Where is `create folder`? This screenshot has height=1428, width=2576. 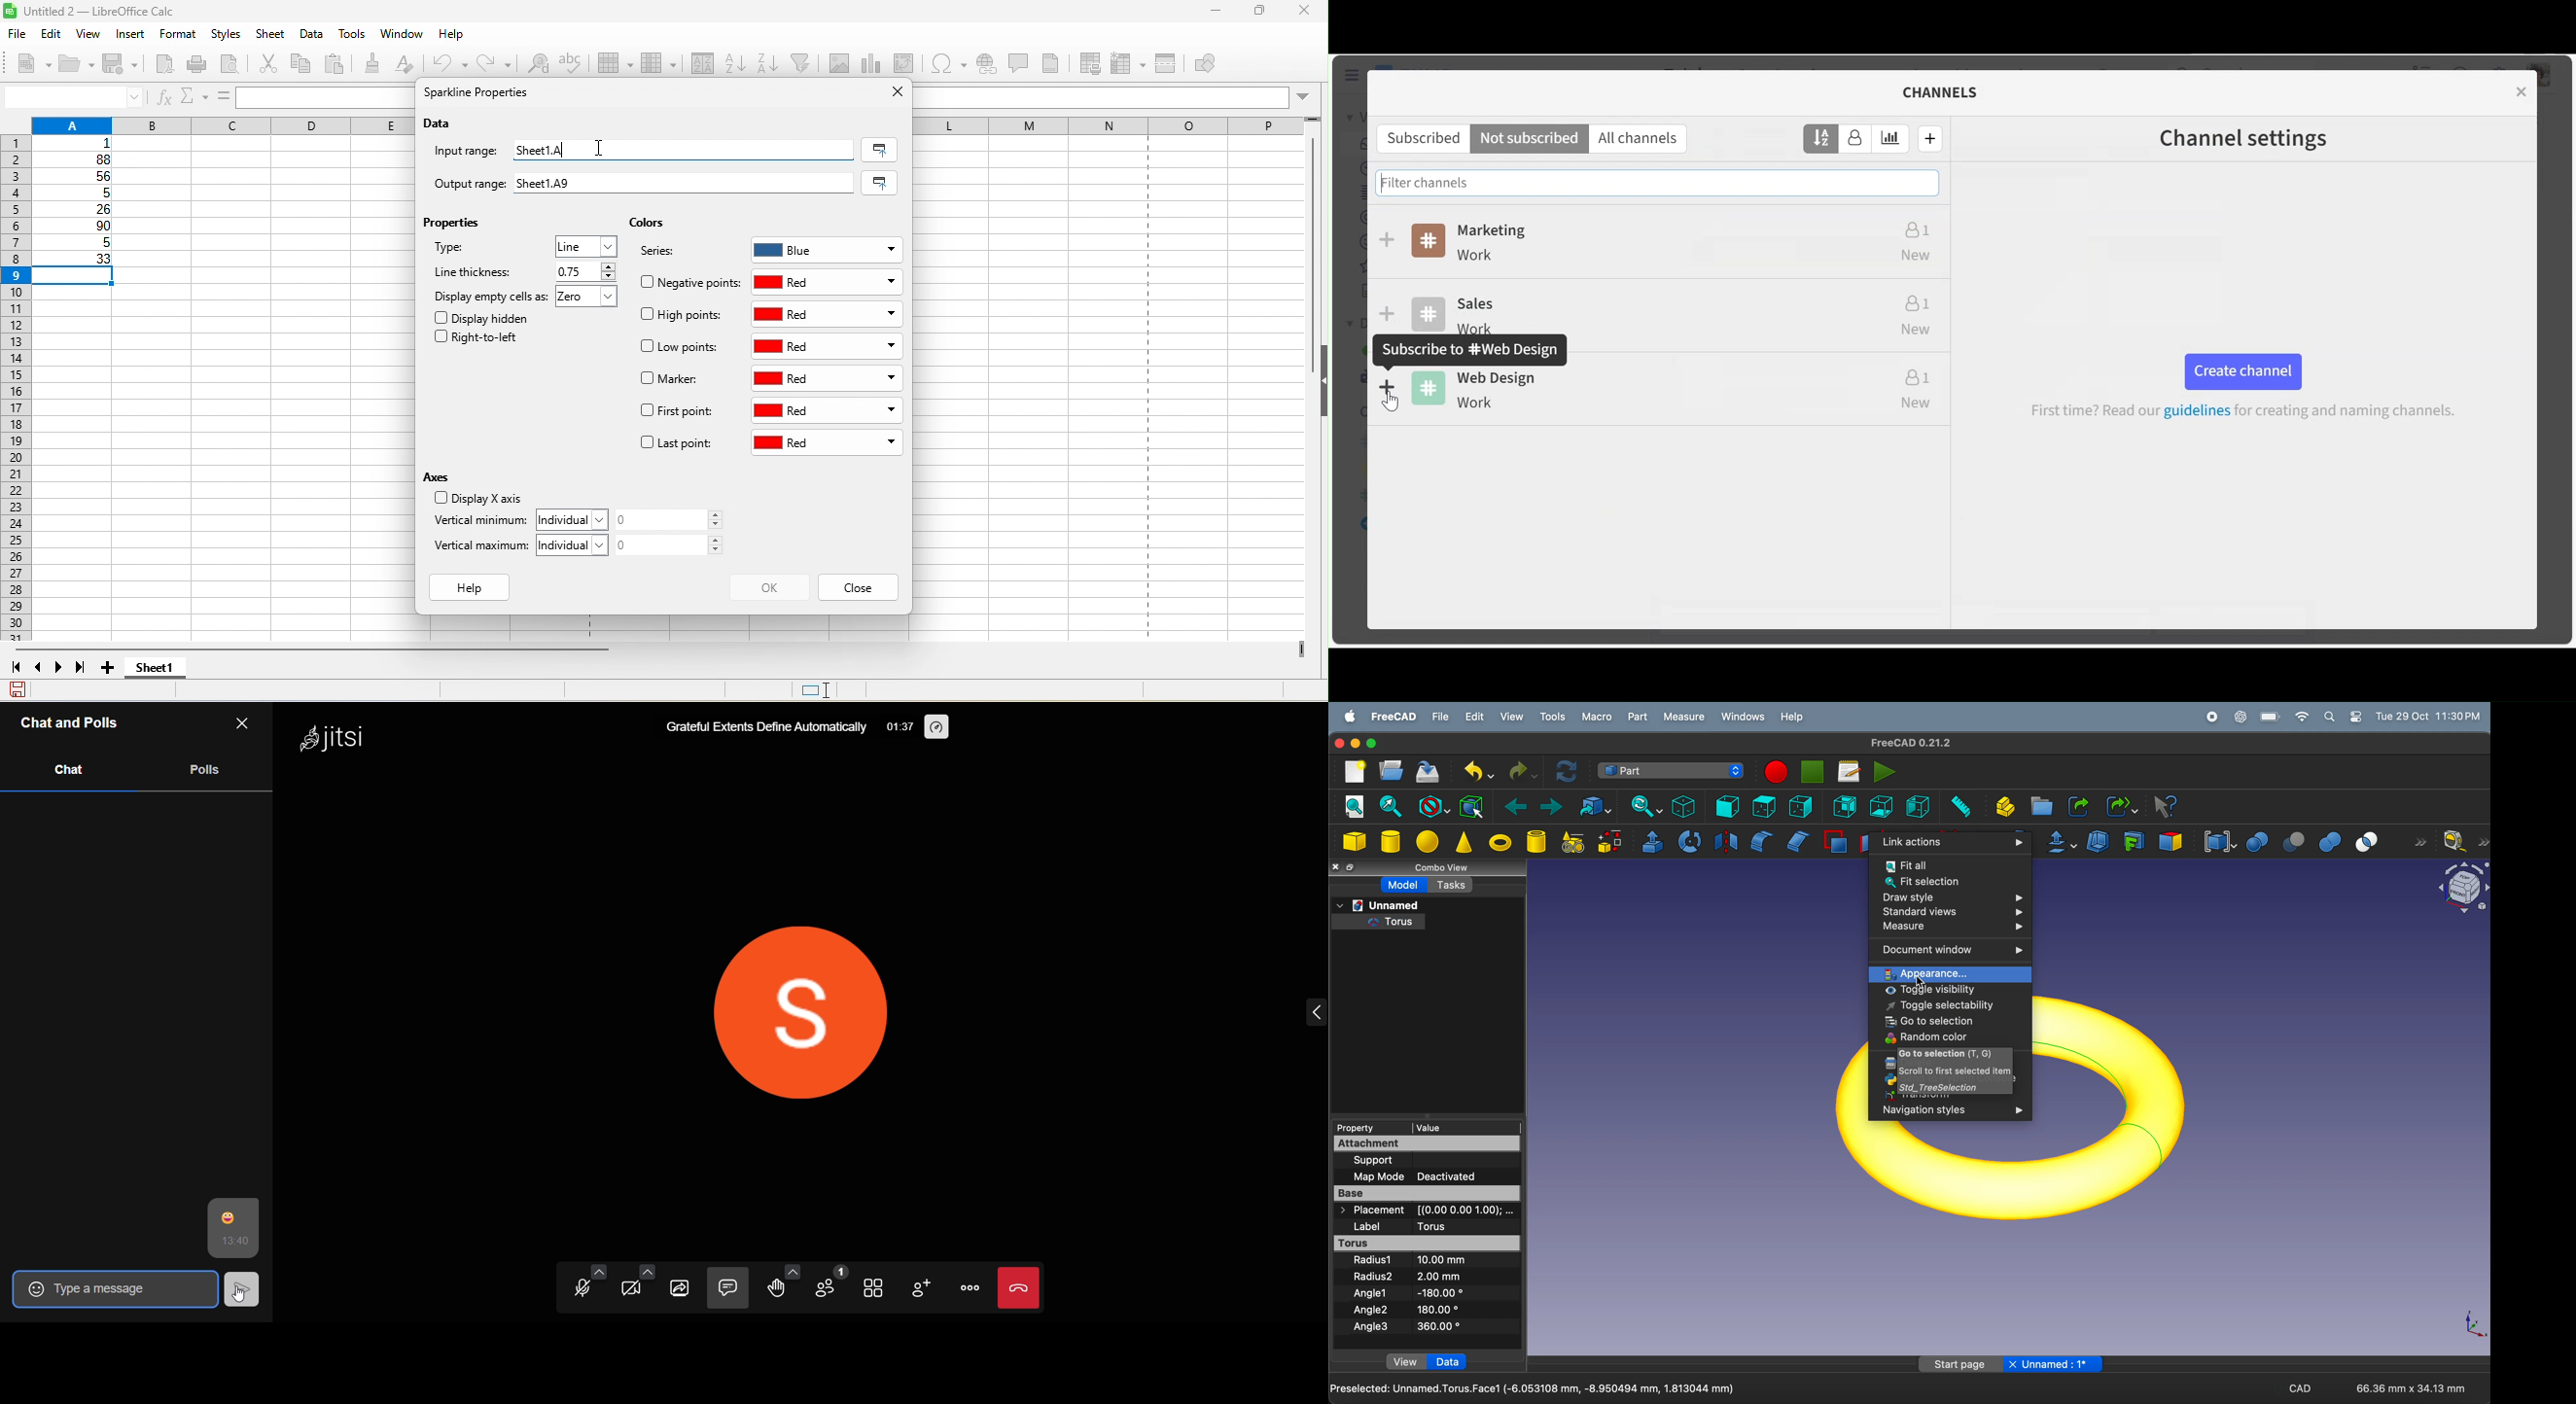 create folder is located at coordinates (2042, 806).